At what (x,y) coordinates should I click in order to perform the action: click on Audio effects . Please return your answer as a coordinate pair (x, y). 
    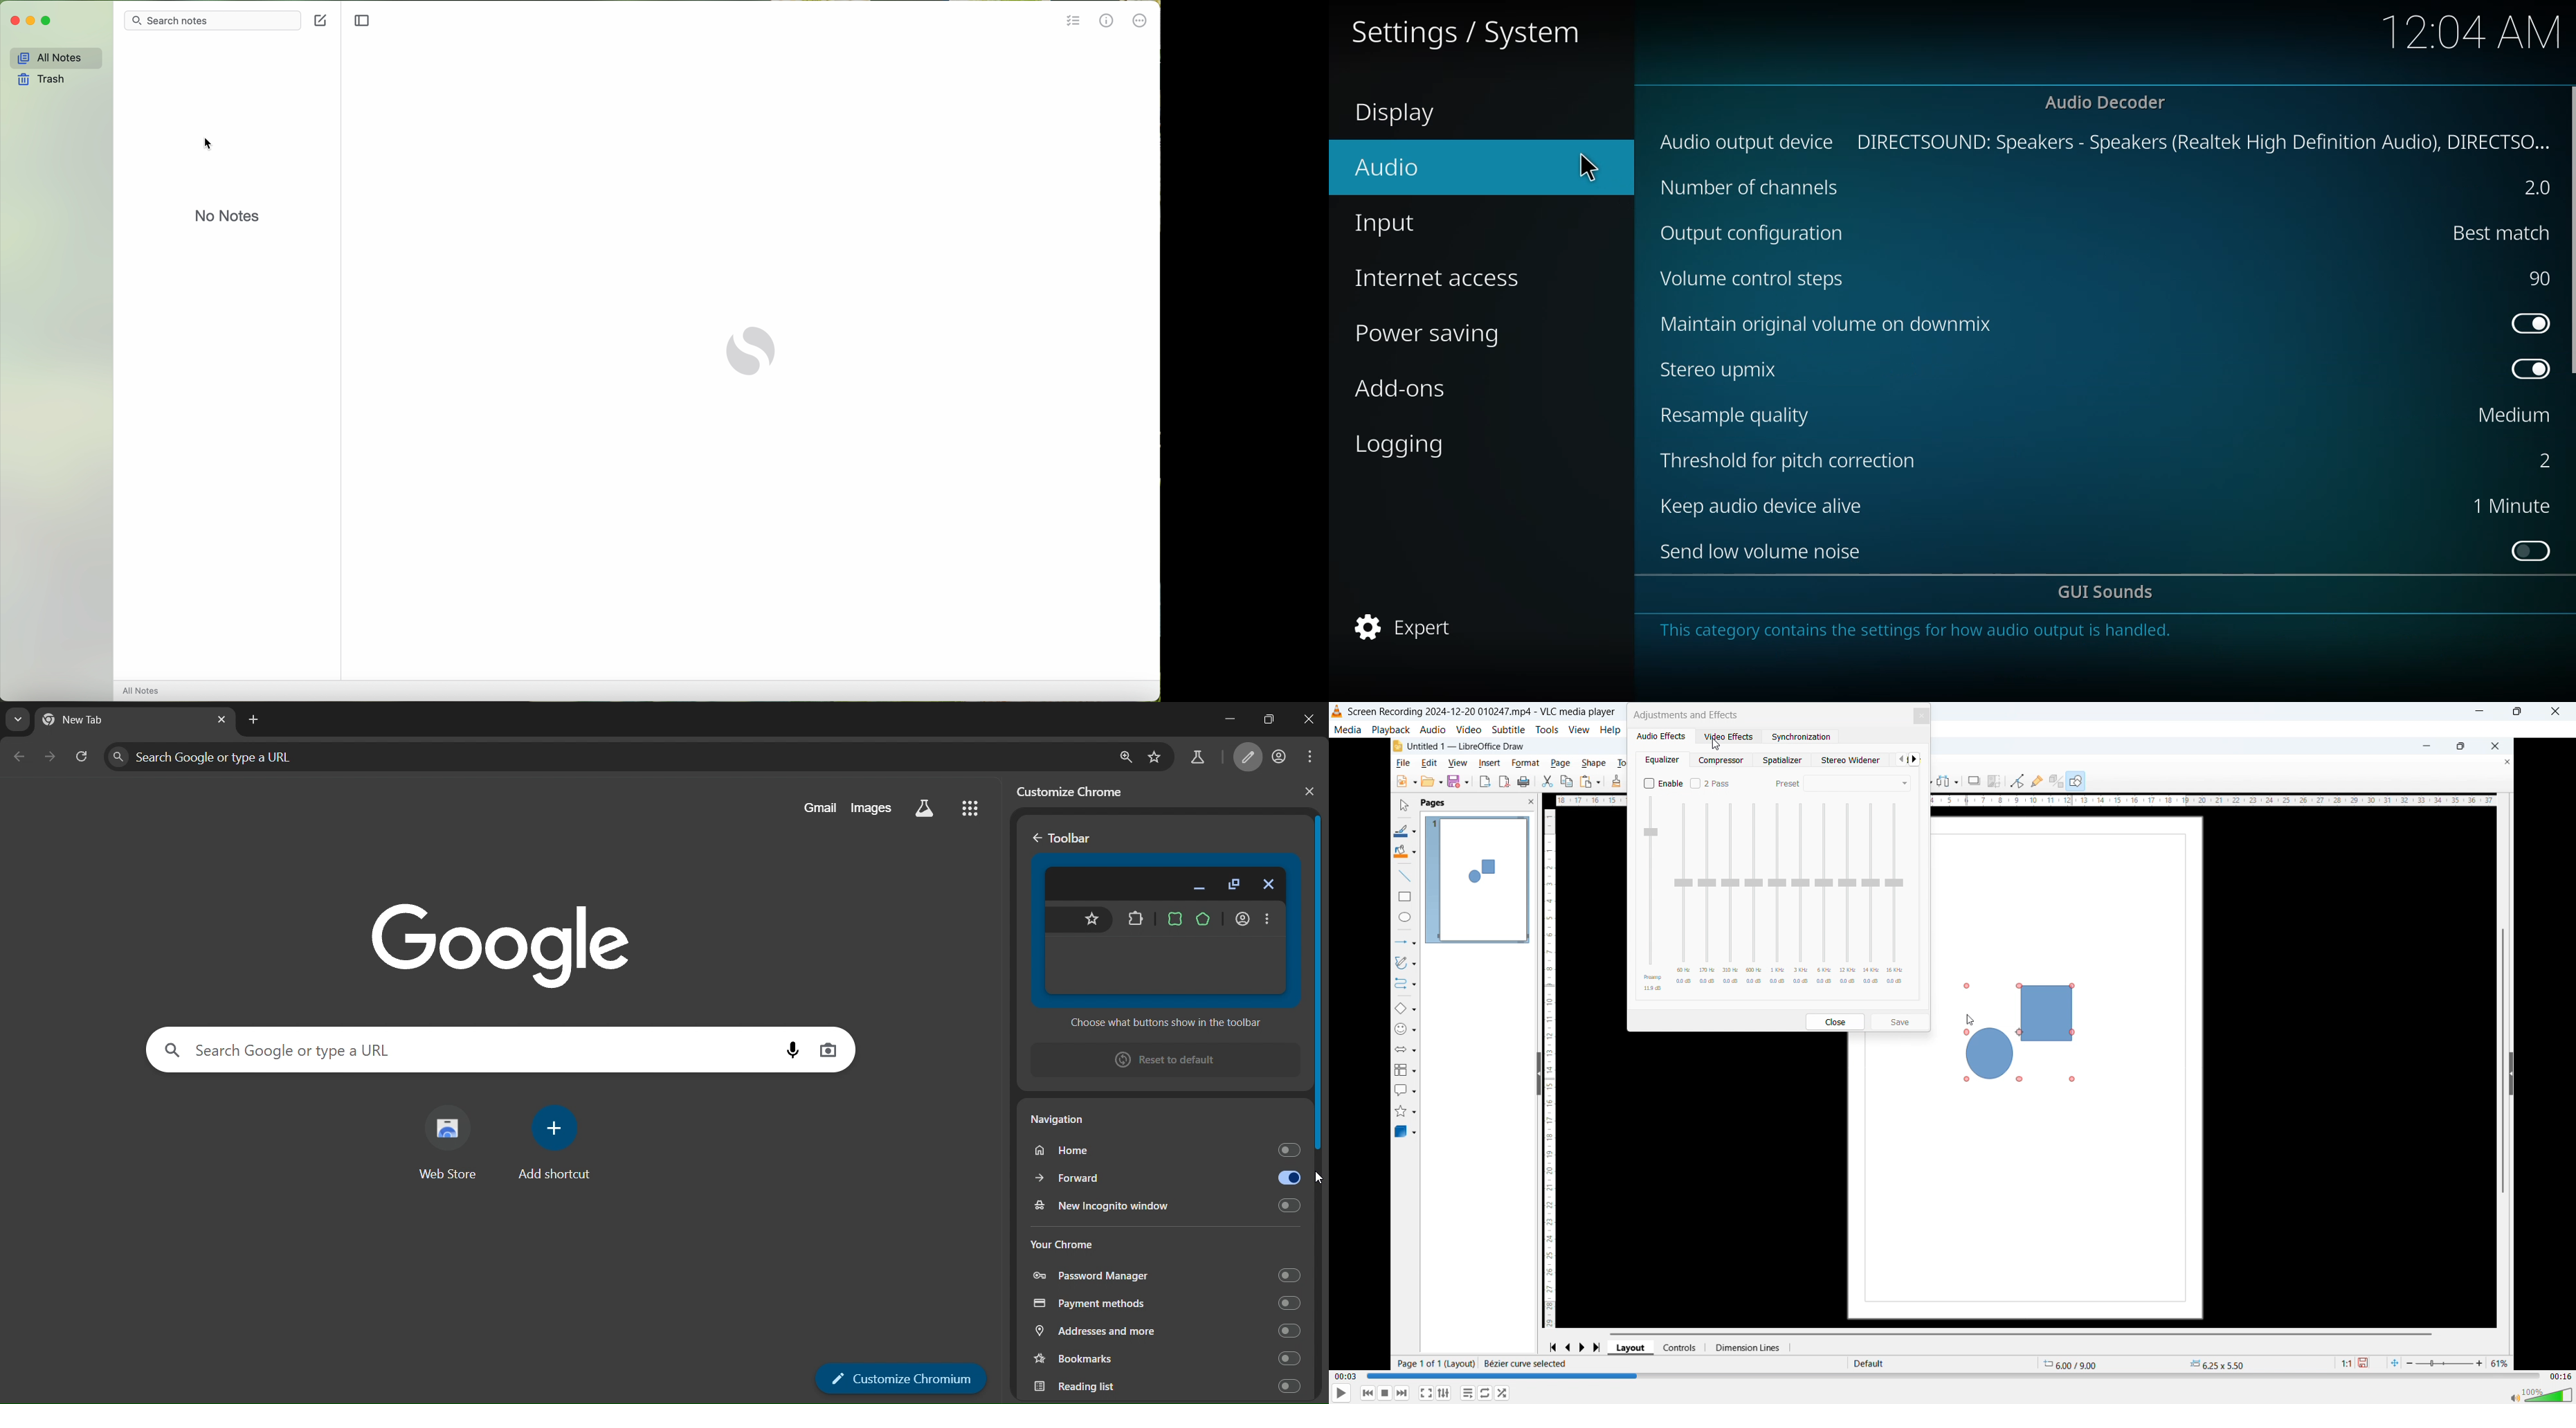
    Looking at the image, I should click on (1661, 736).